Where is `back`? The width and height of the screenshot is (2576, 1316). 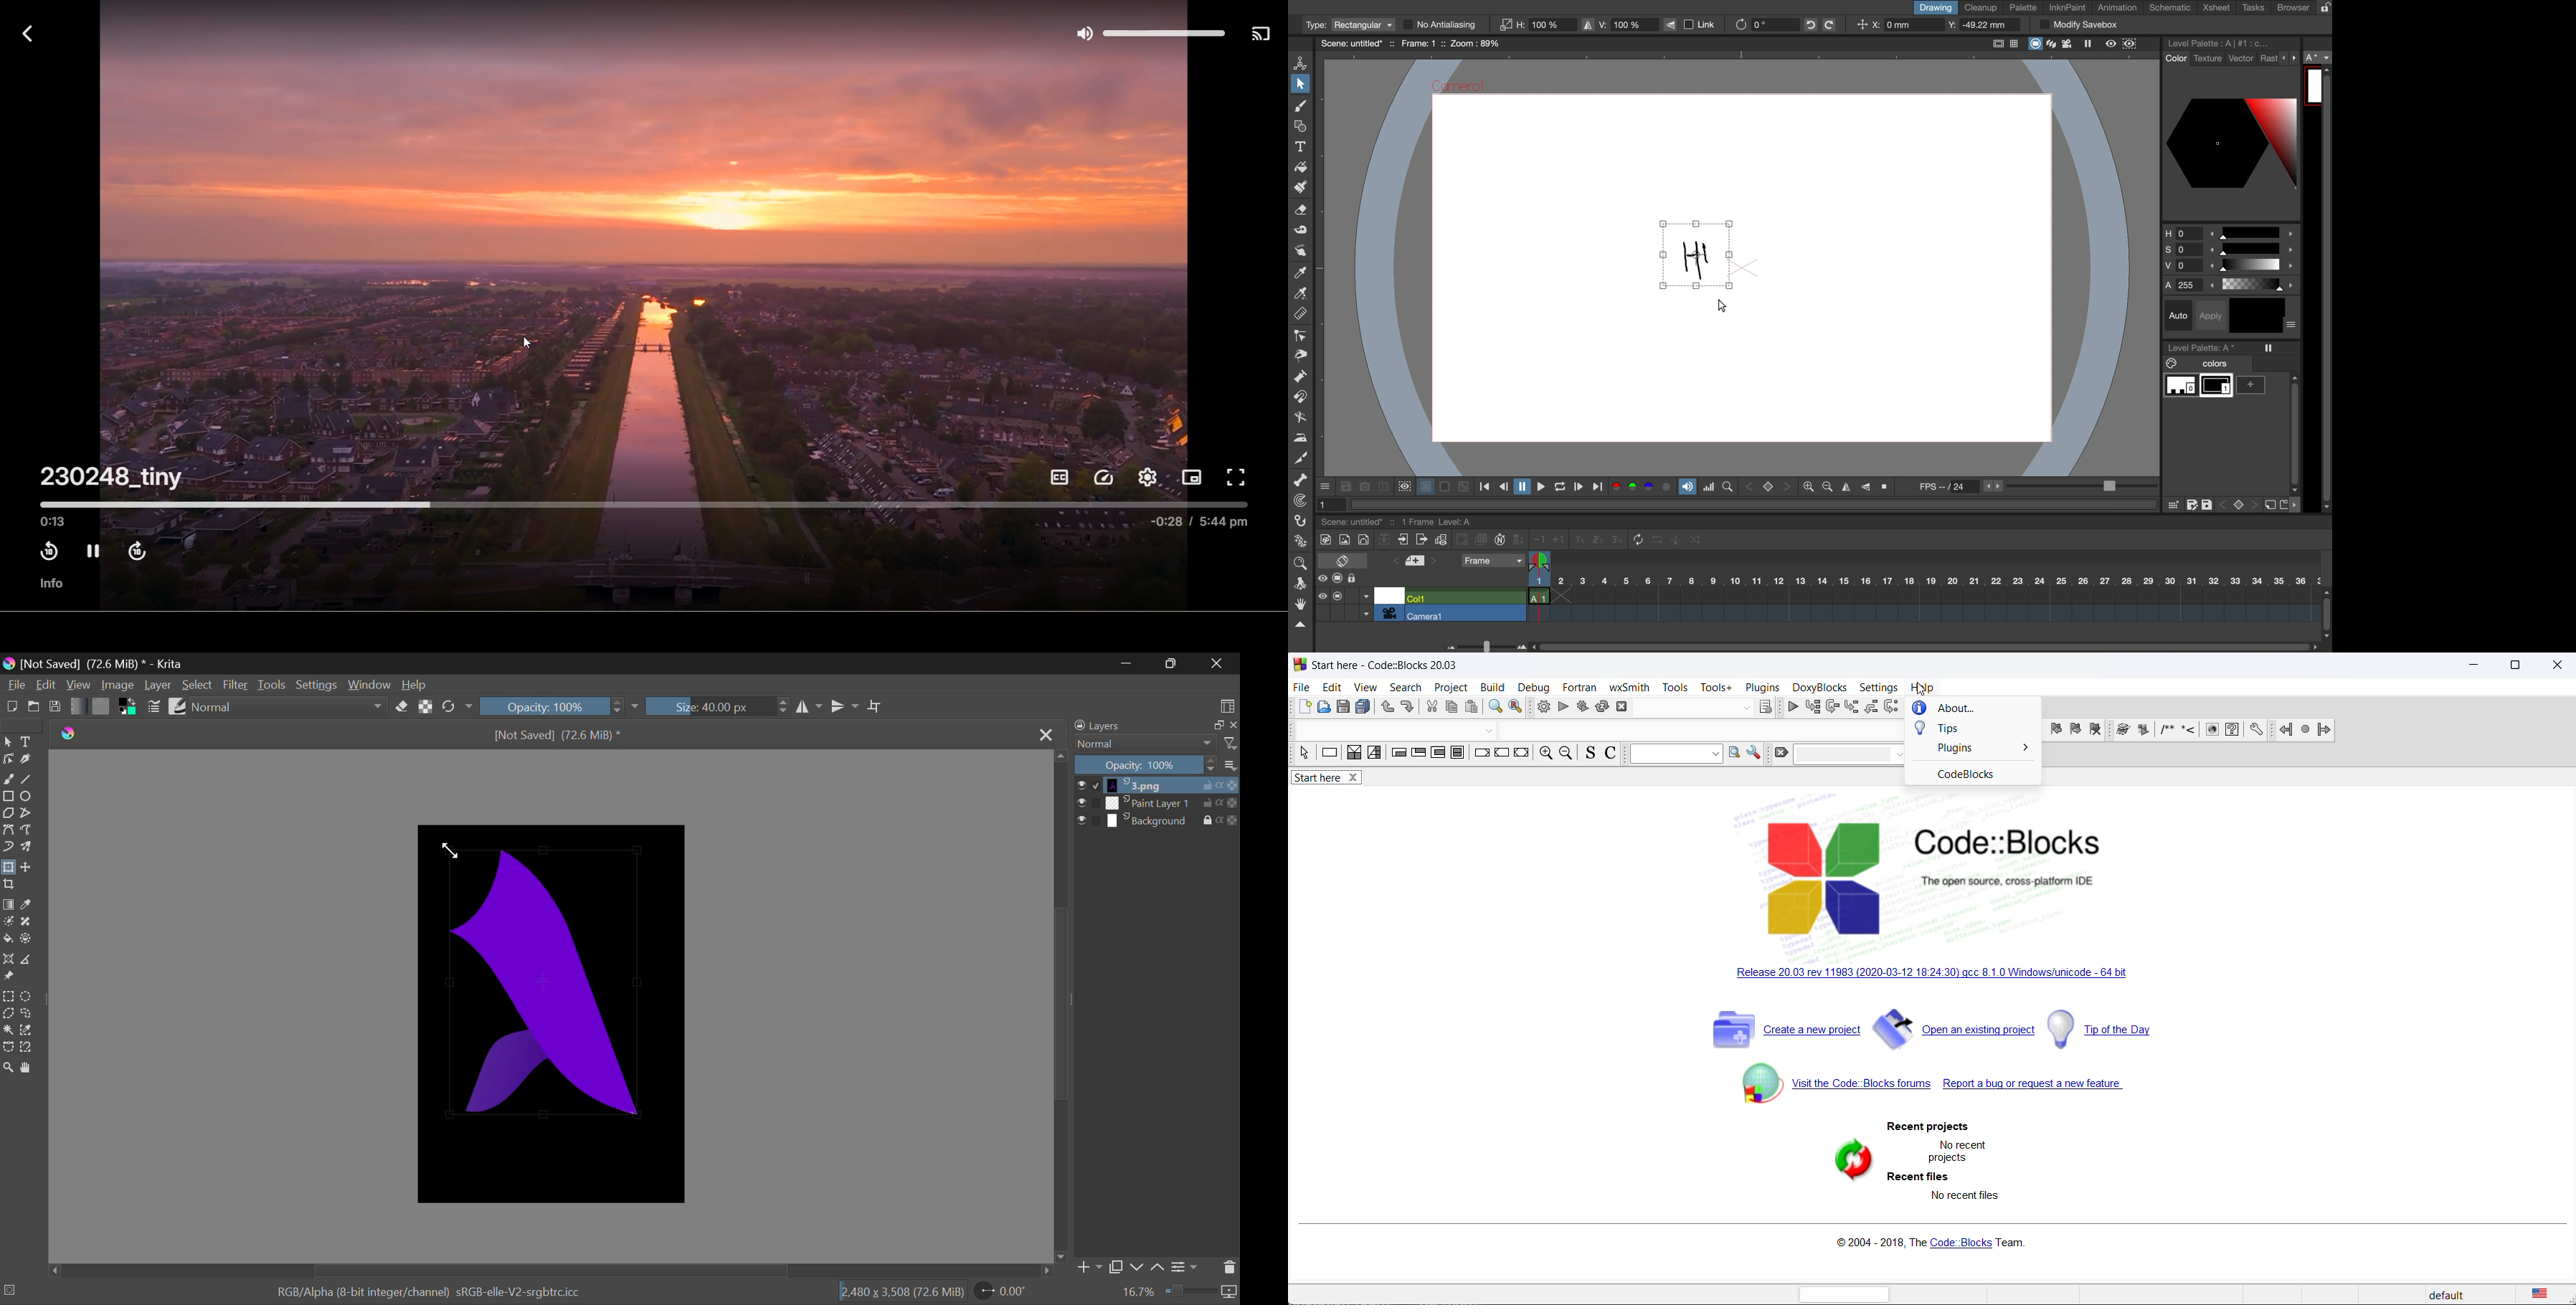
back is located at coordinates (25, 34).